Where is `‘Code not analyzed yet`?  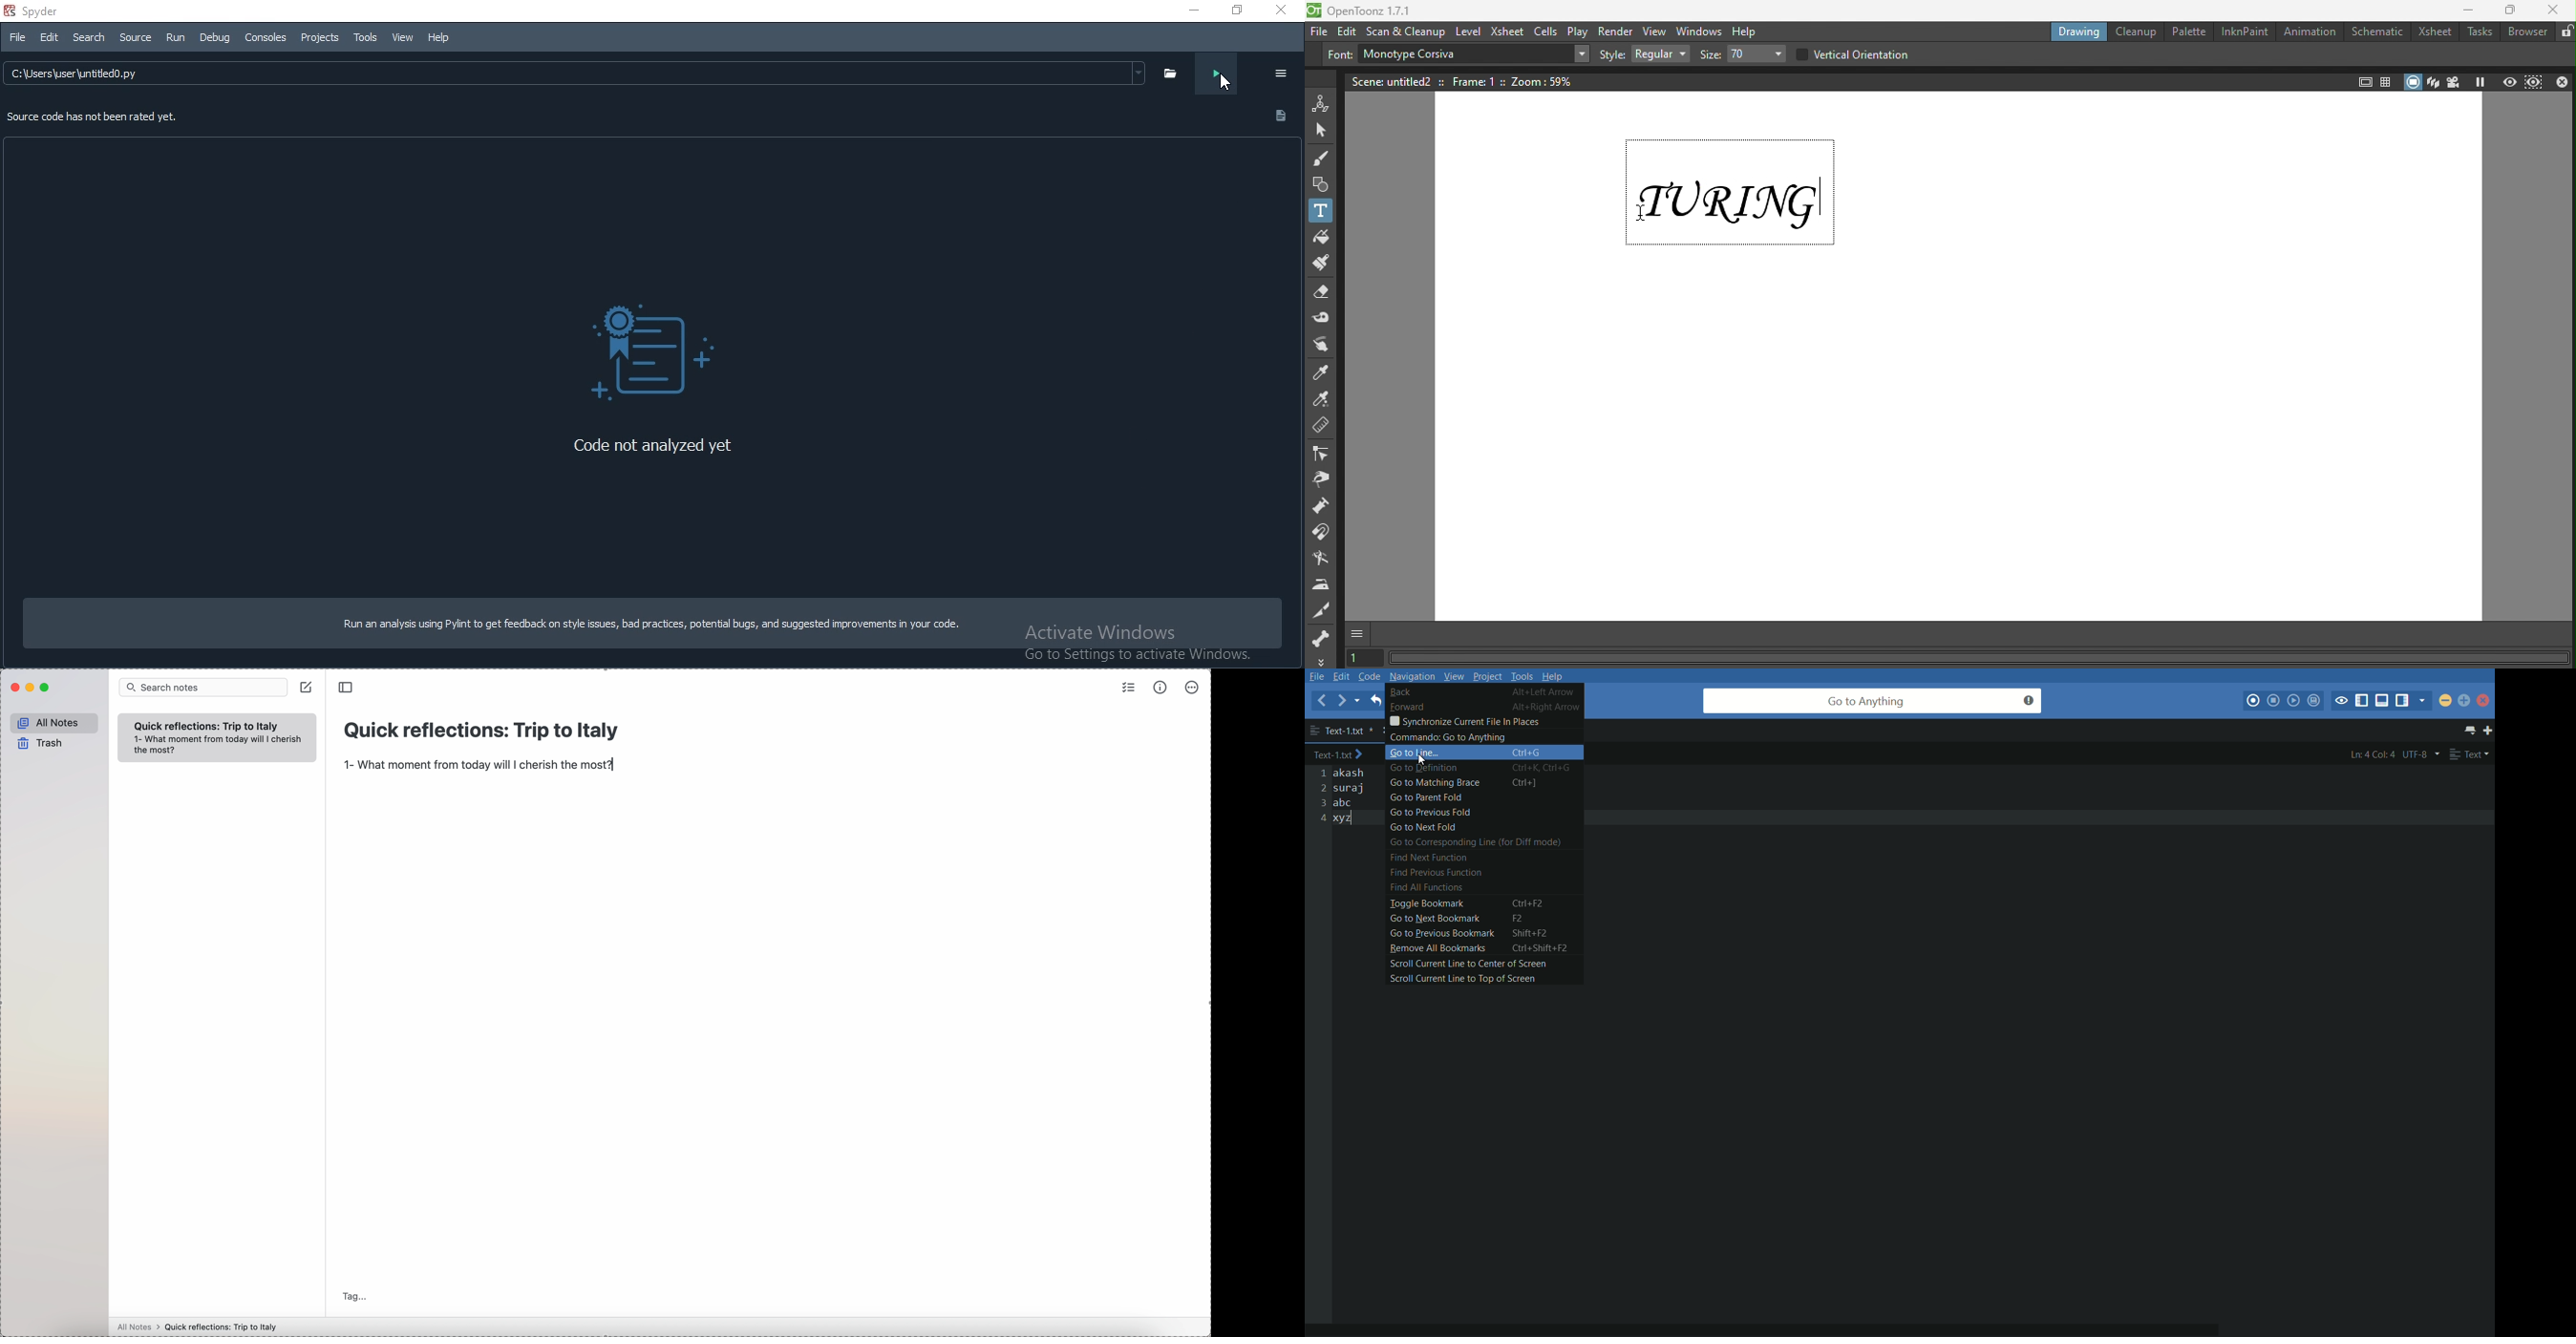 ‘Code not analyzed yet is located at coordinates (656, 449).